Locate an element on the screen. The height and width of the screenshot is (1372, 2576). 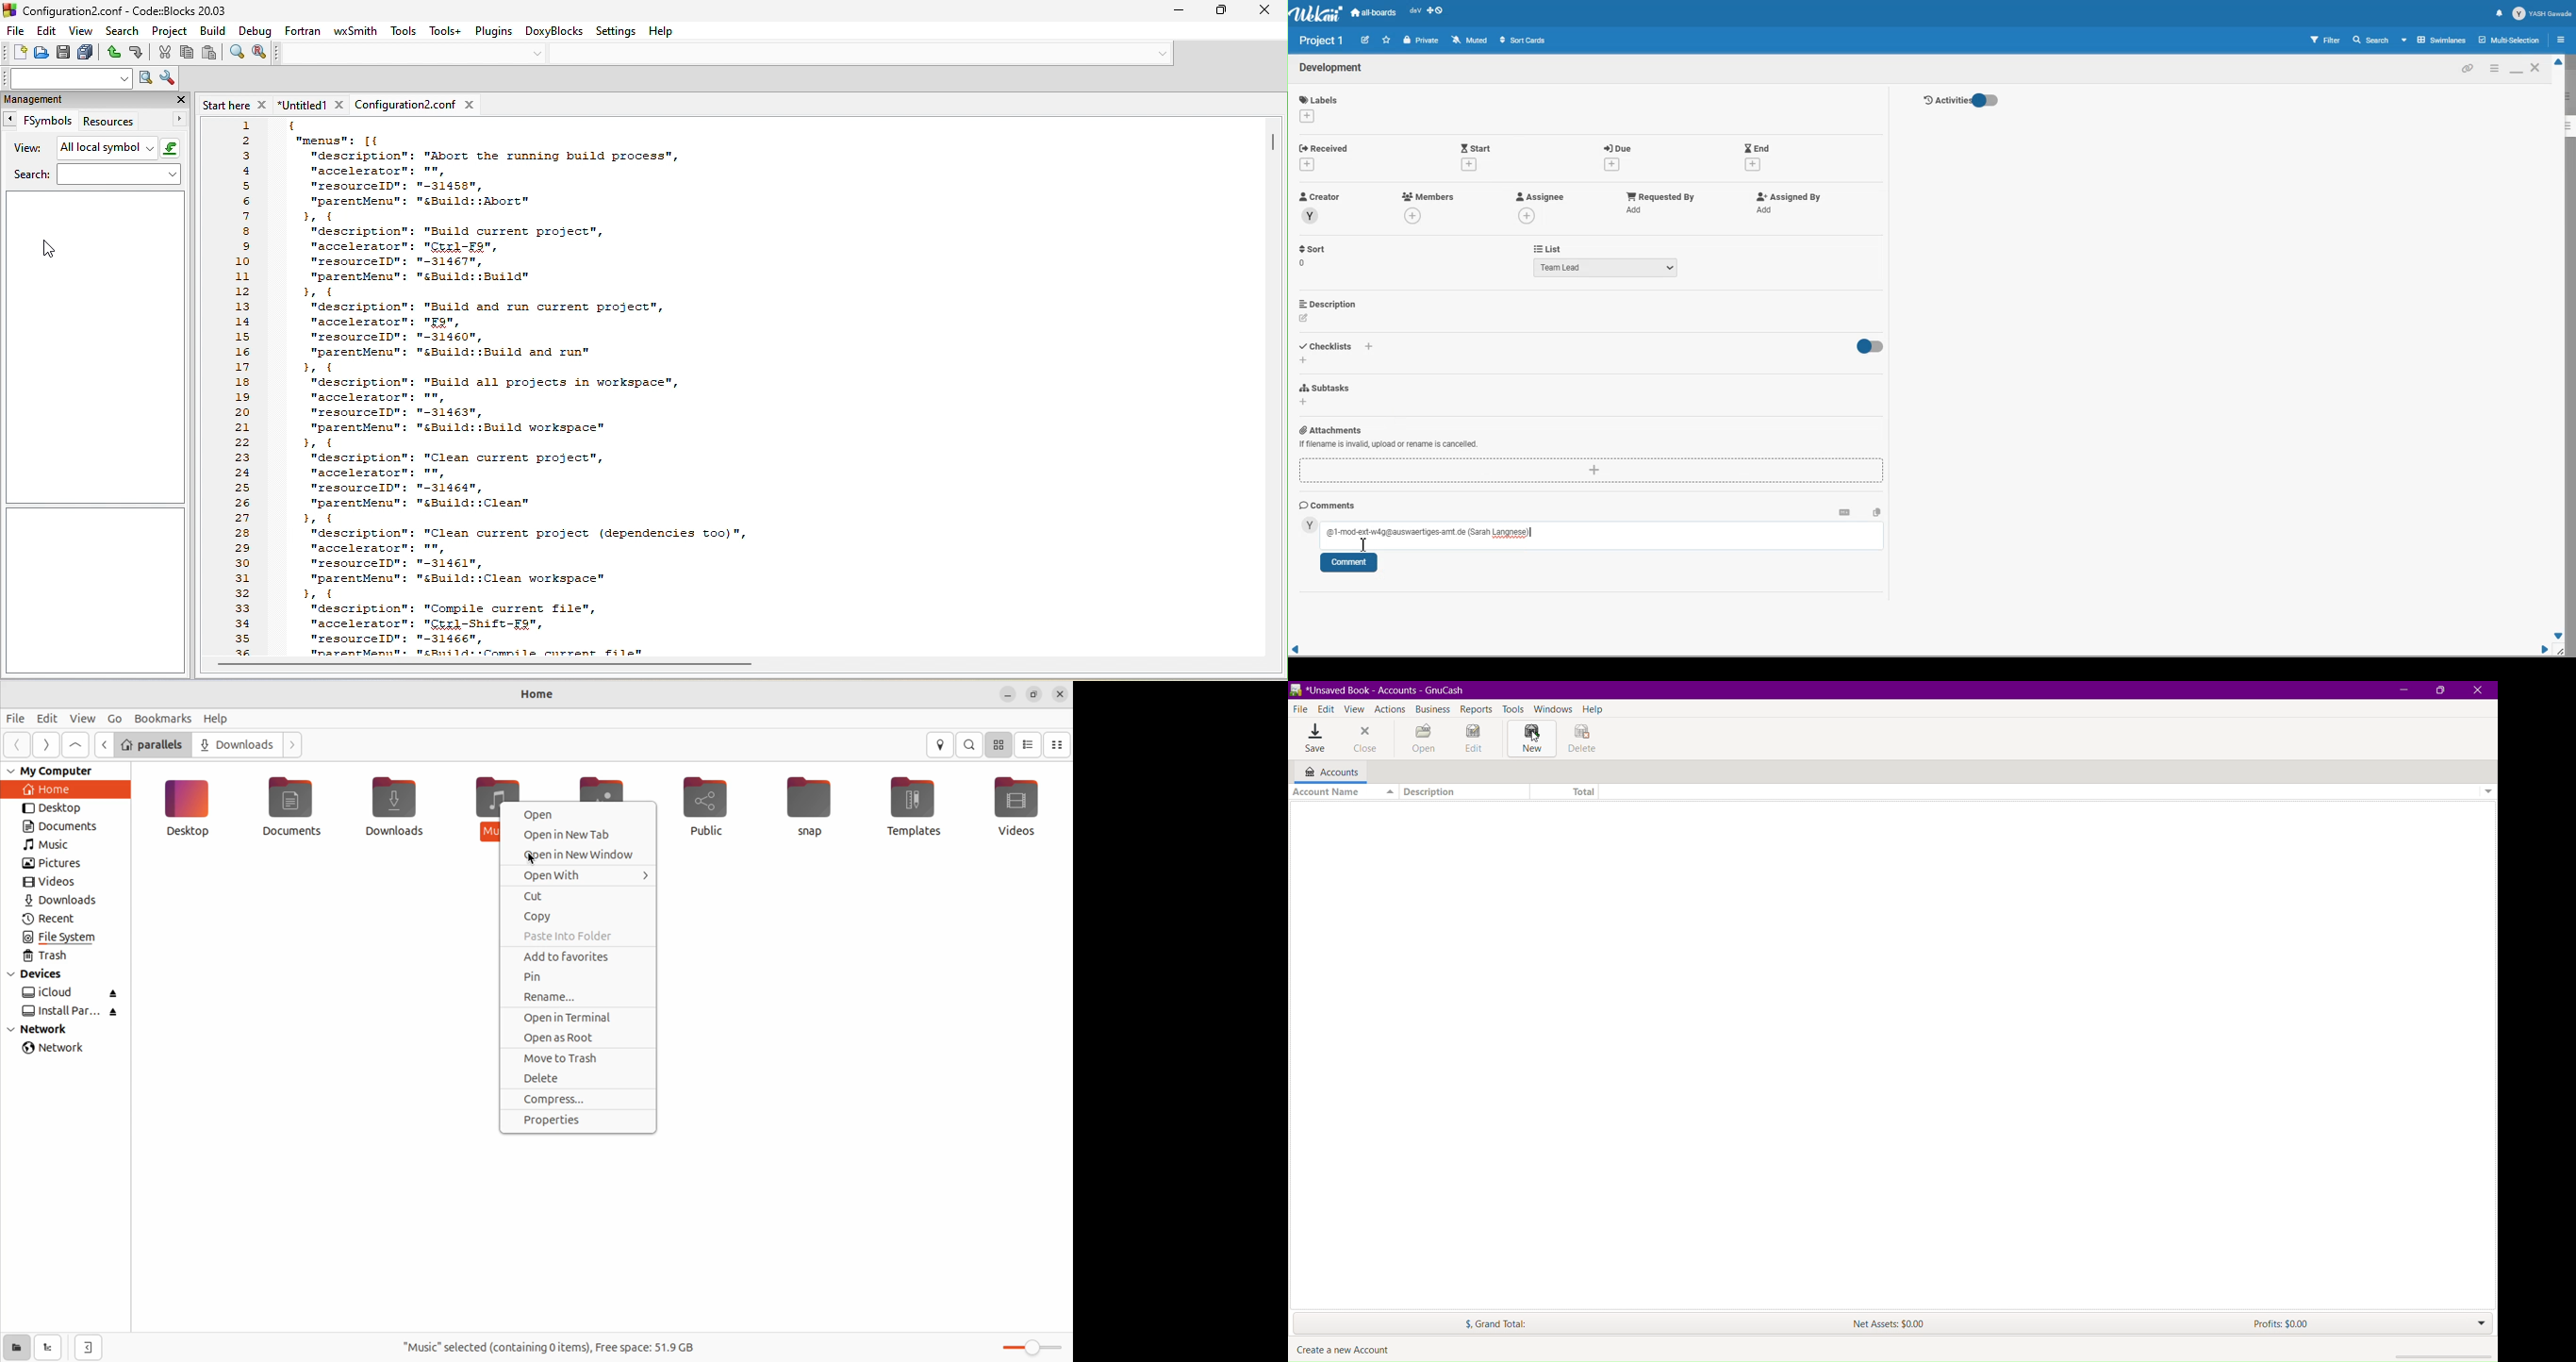
workspace configuration exported is located at coordinates (768, 389).